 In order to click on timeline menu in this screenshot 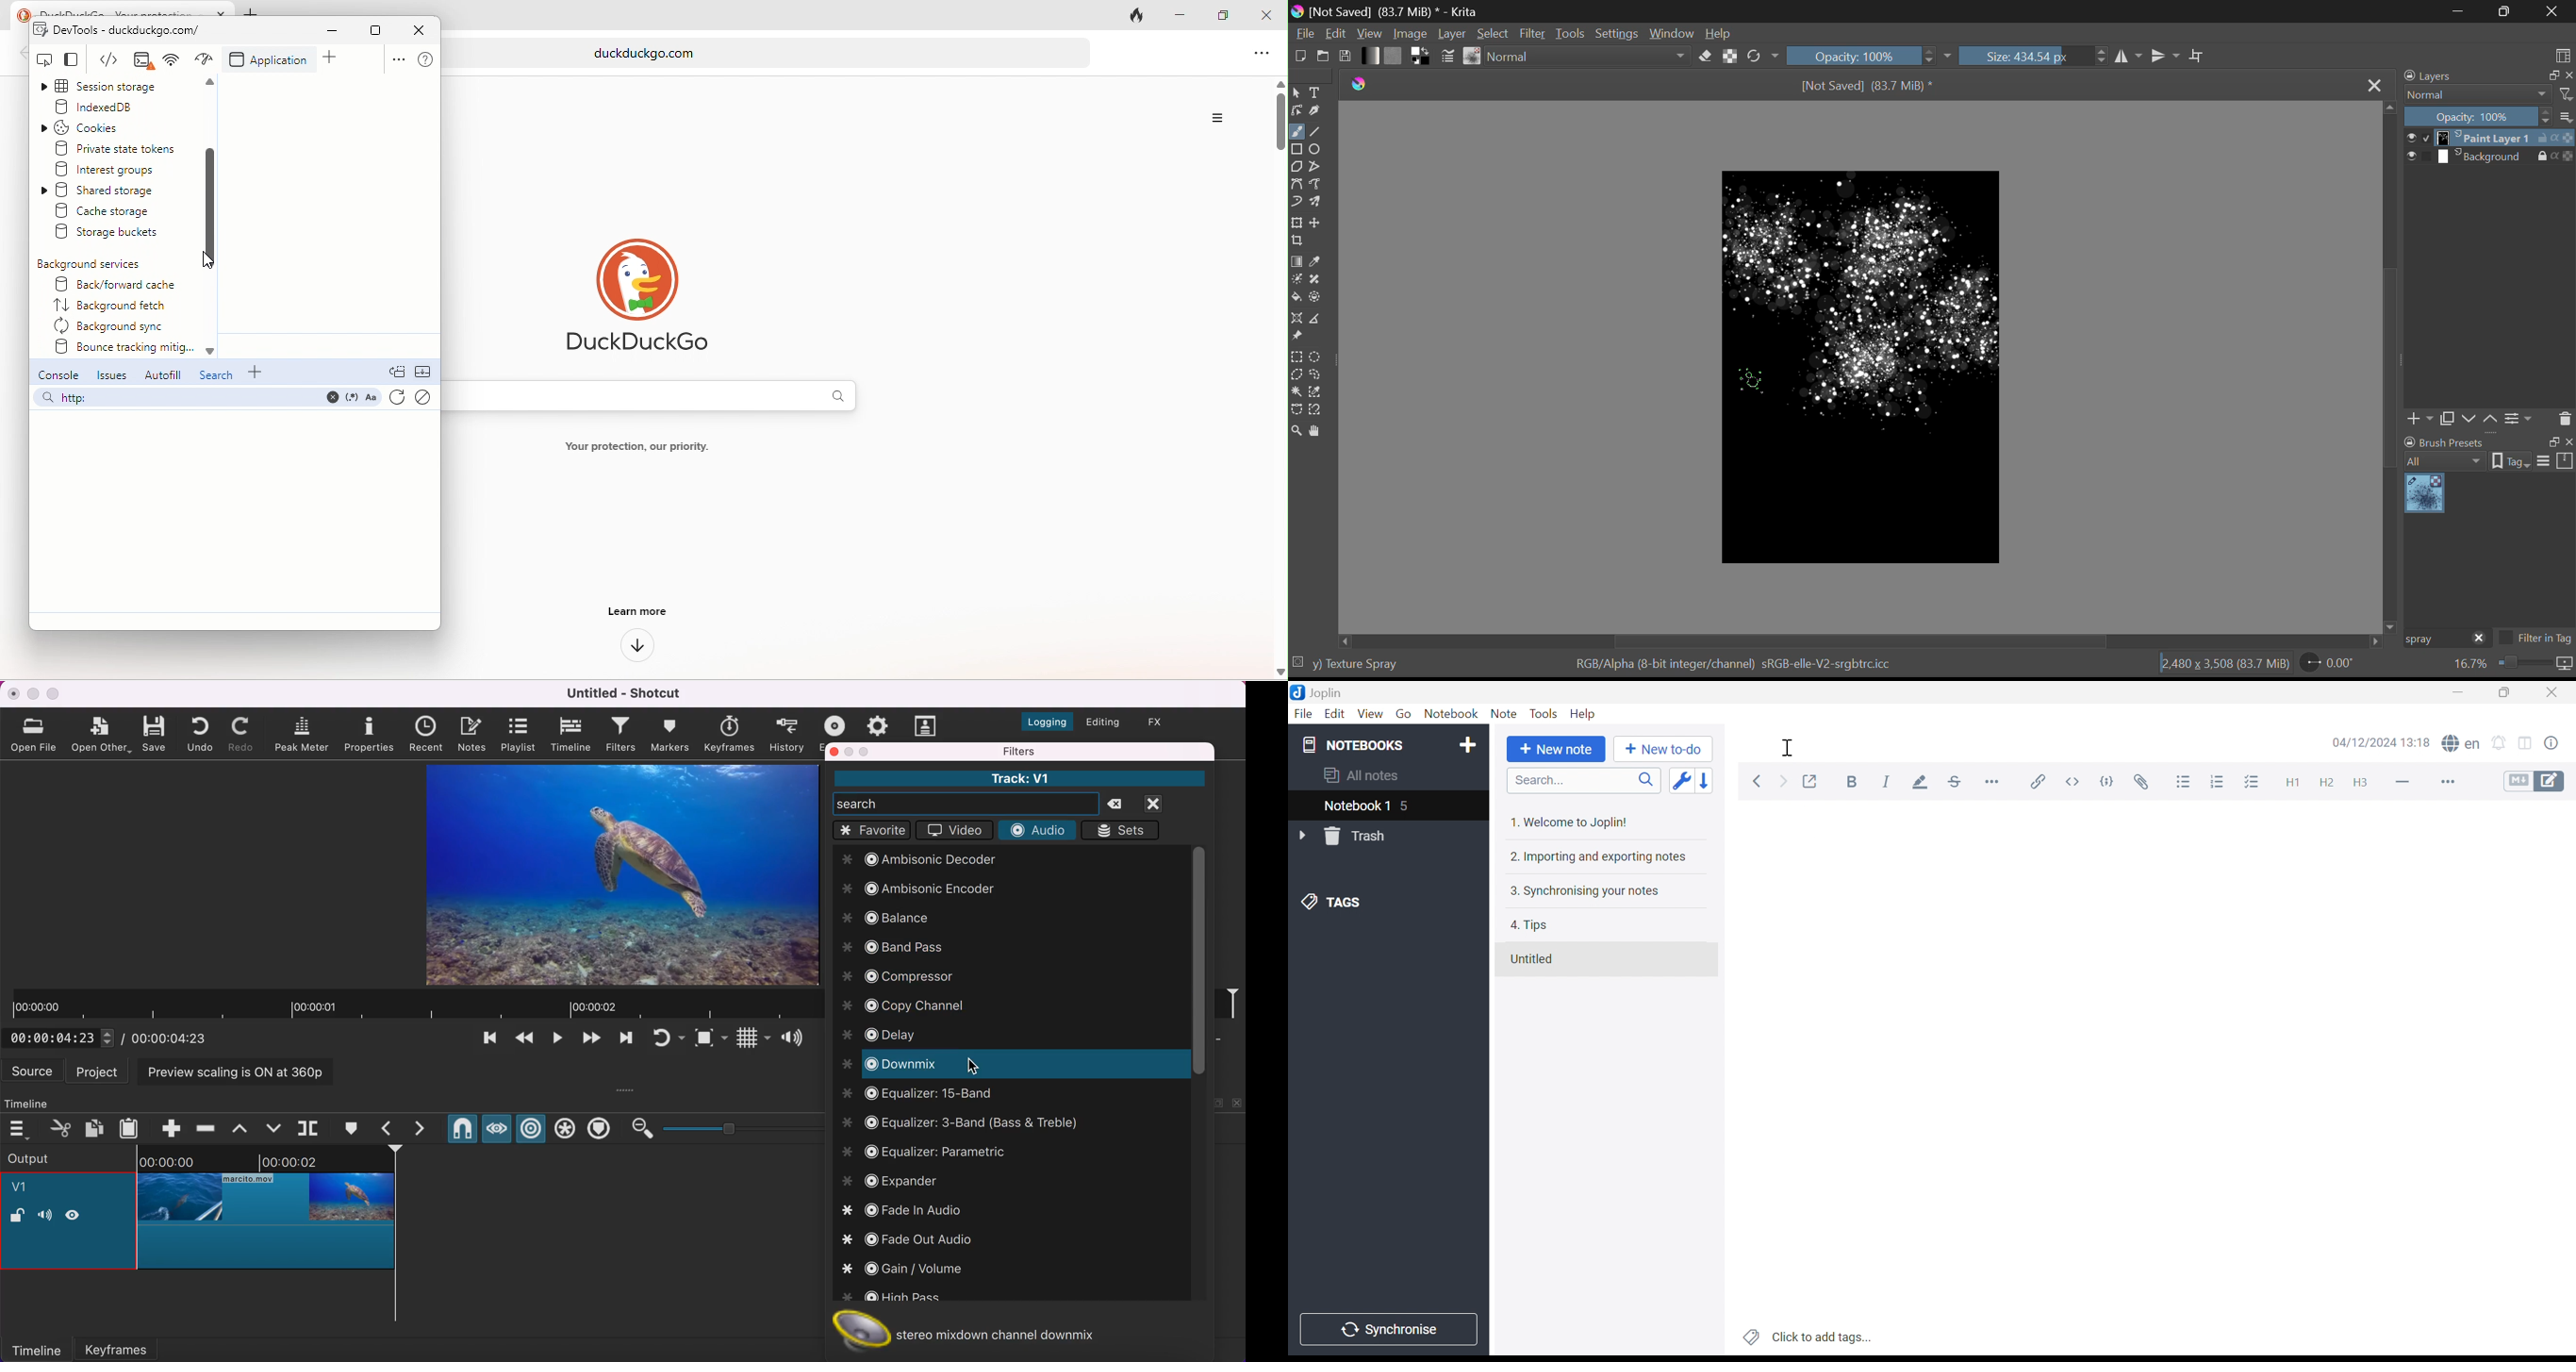, I will do `click(22, 1129)`.